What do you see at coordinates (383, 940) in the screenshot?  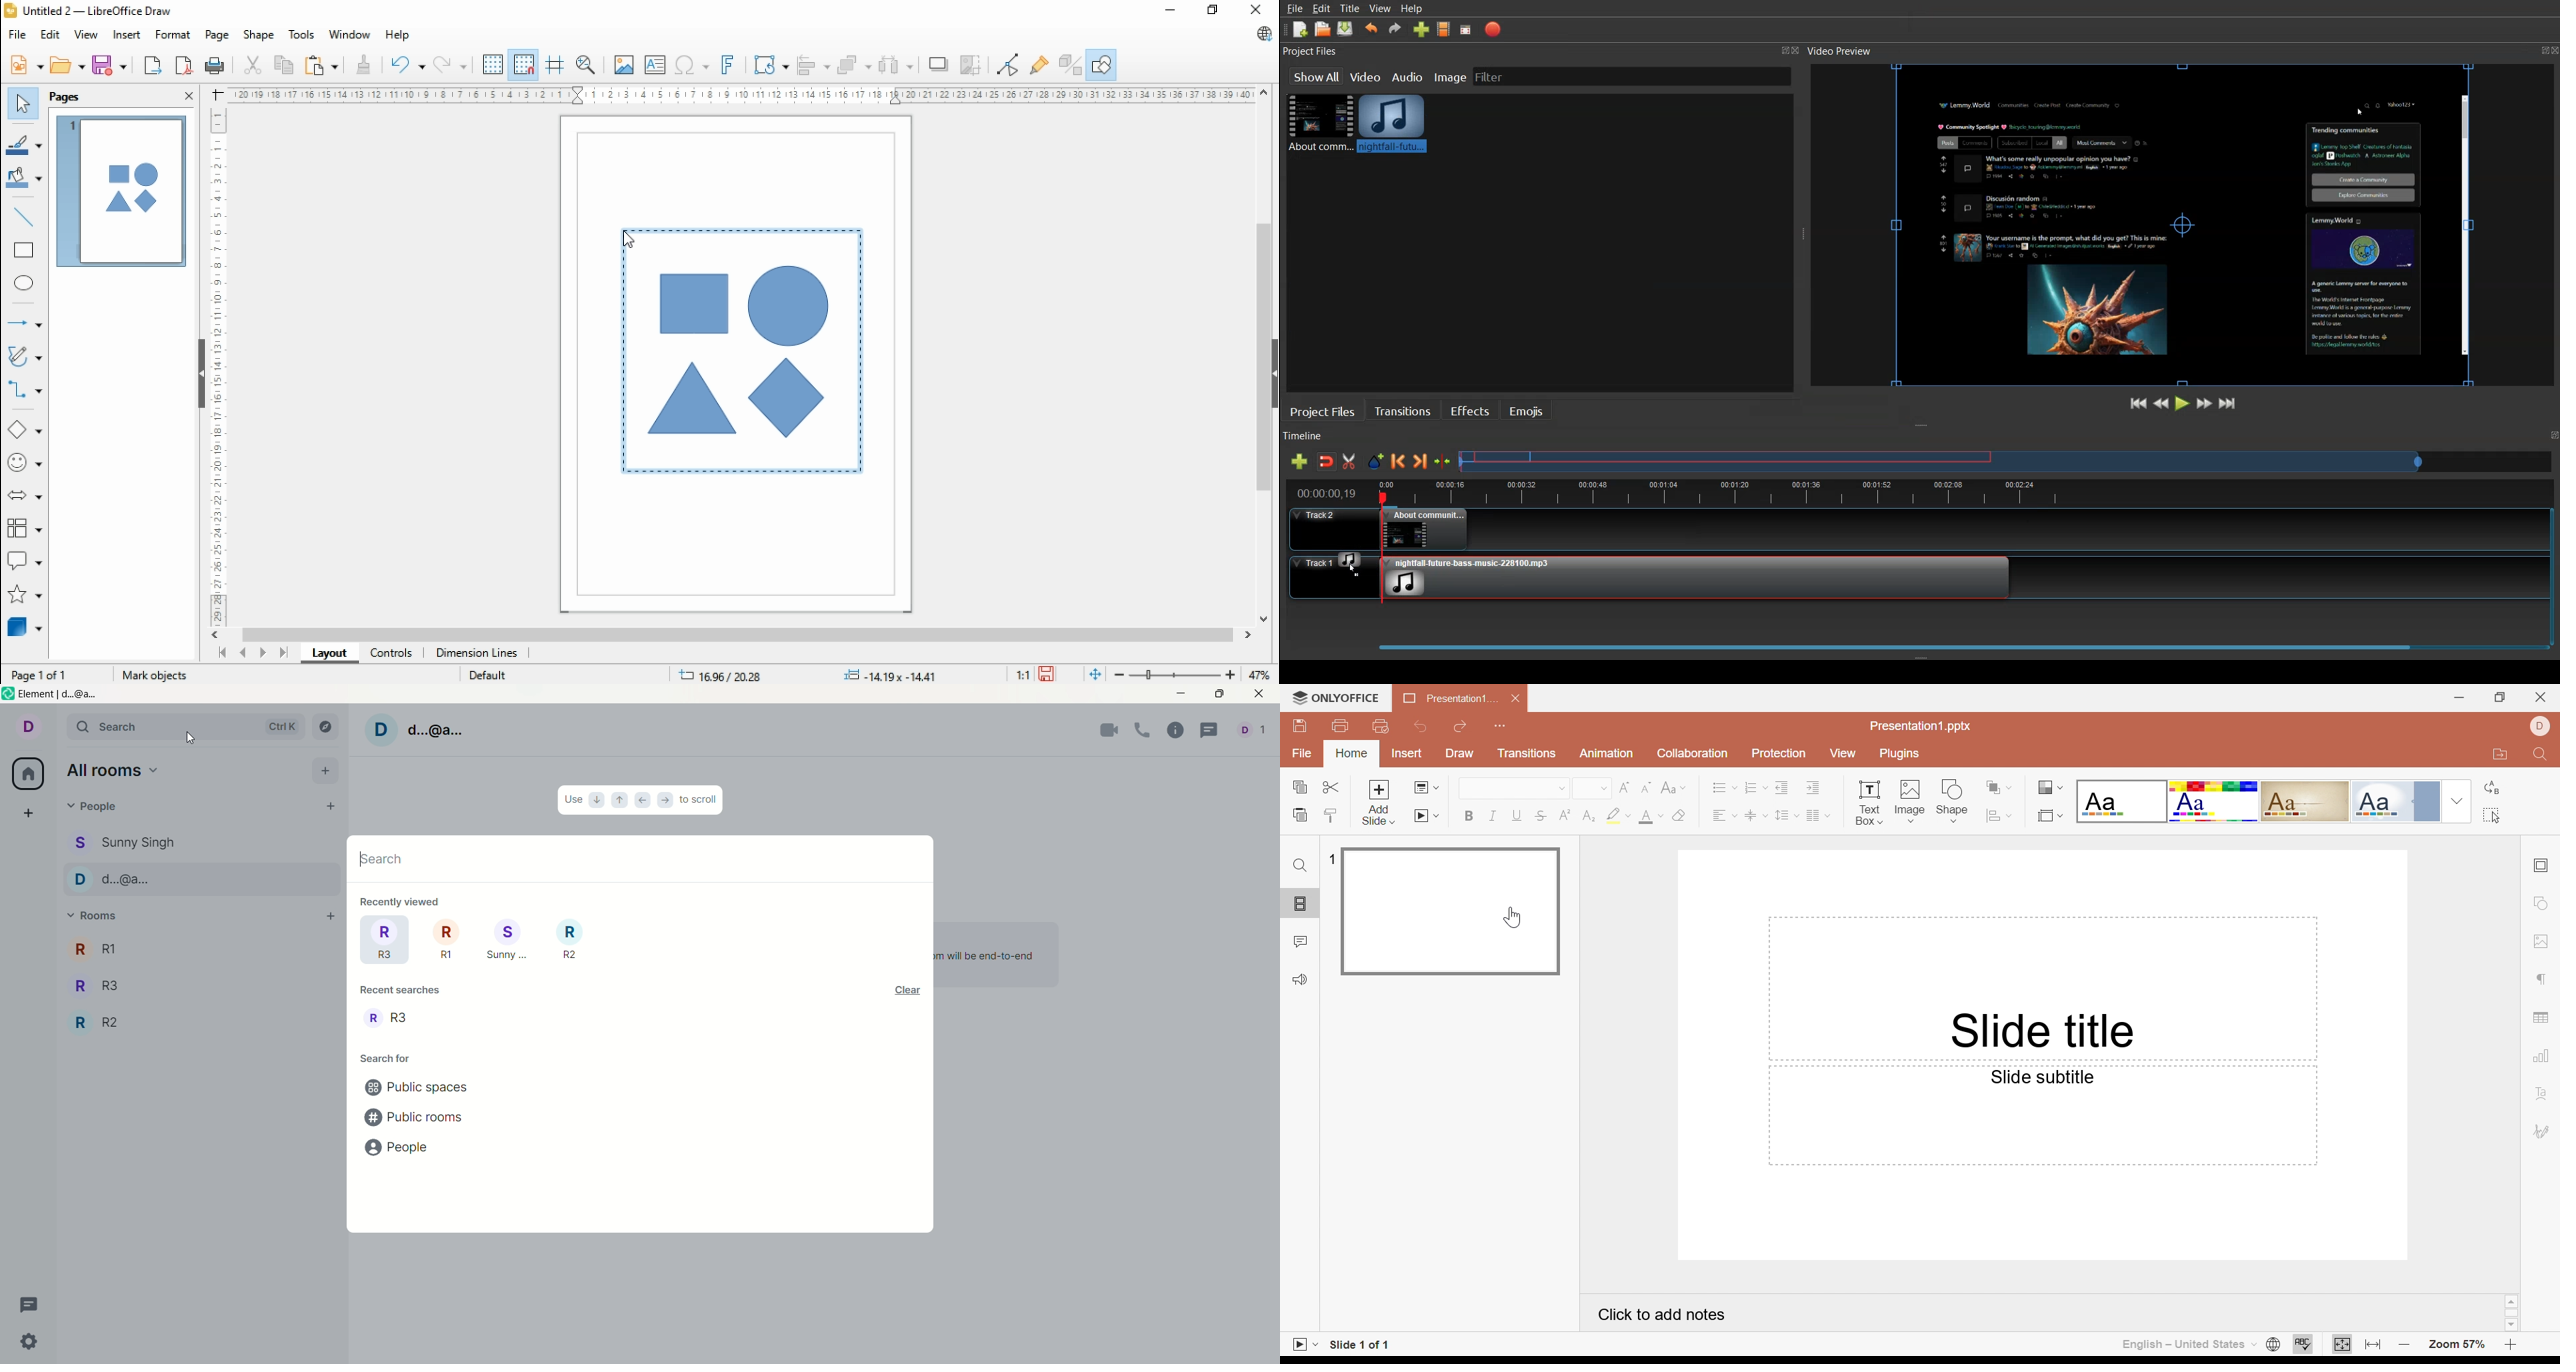 I see `r3` at bounding box center [383, 940].